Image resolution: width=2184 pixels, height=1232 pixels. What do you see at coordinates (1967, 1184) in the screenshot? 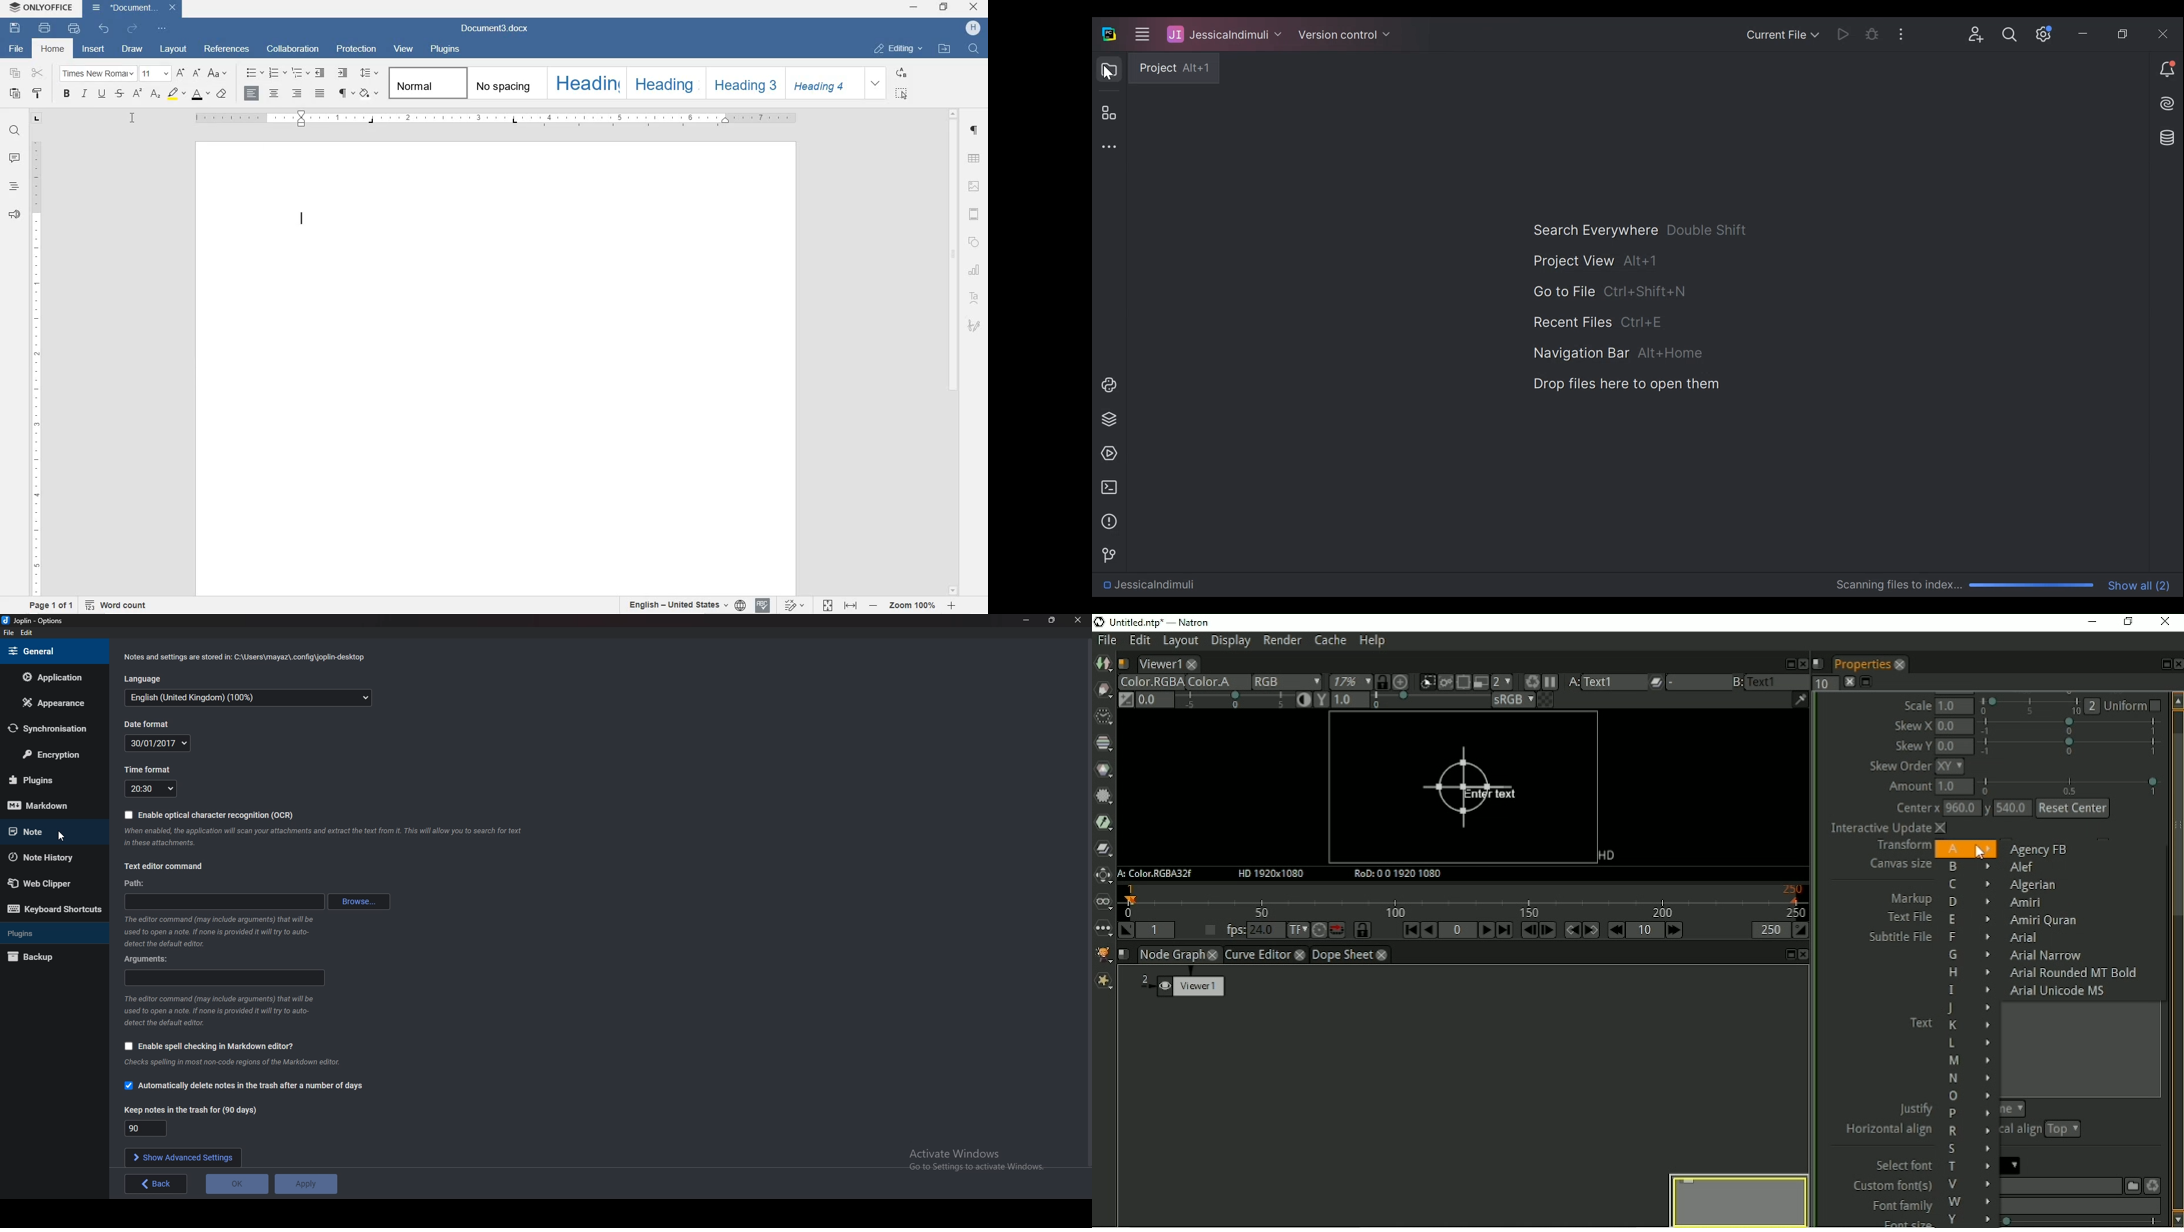
I see `V` at bounding box center [1967, 1184].